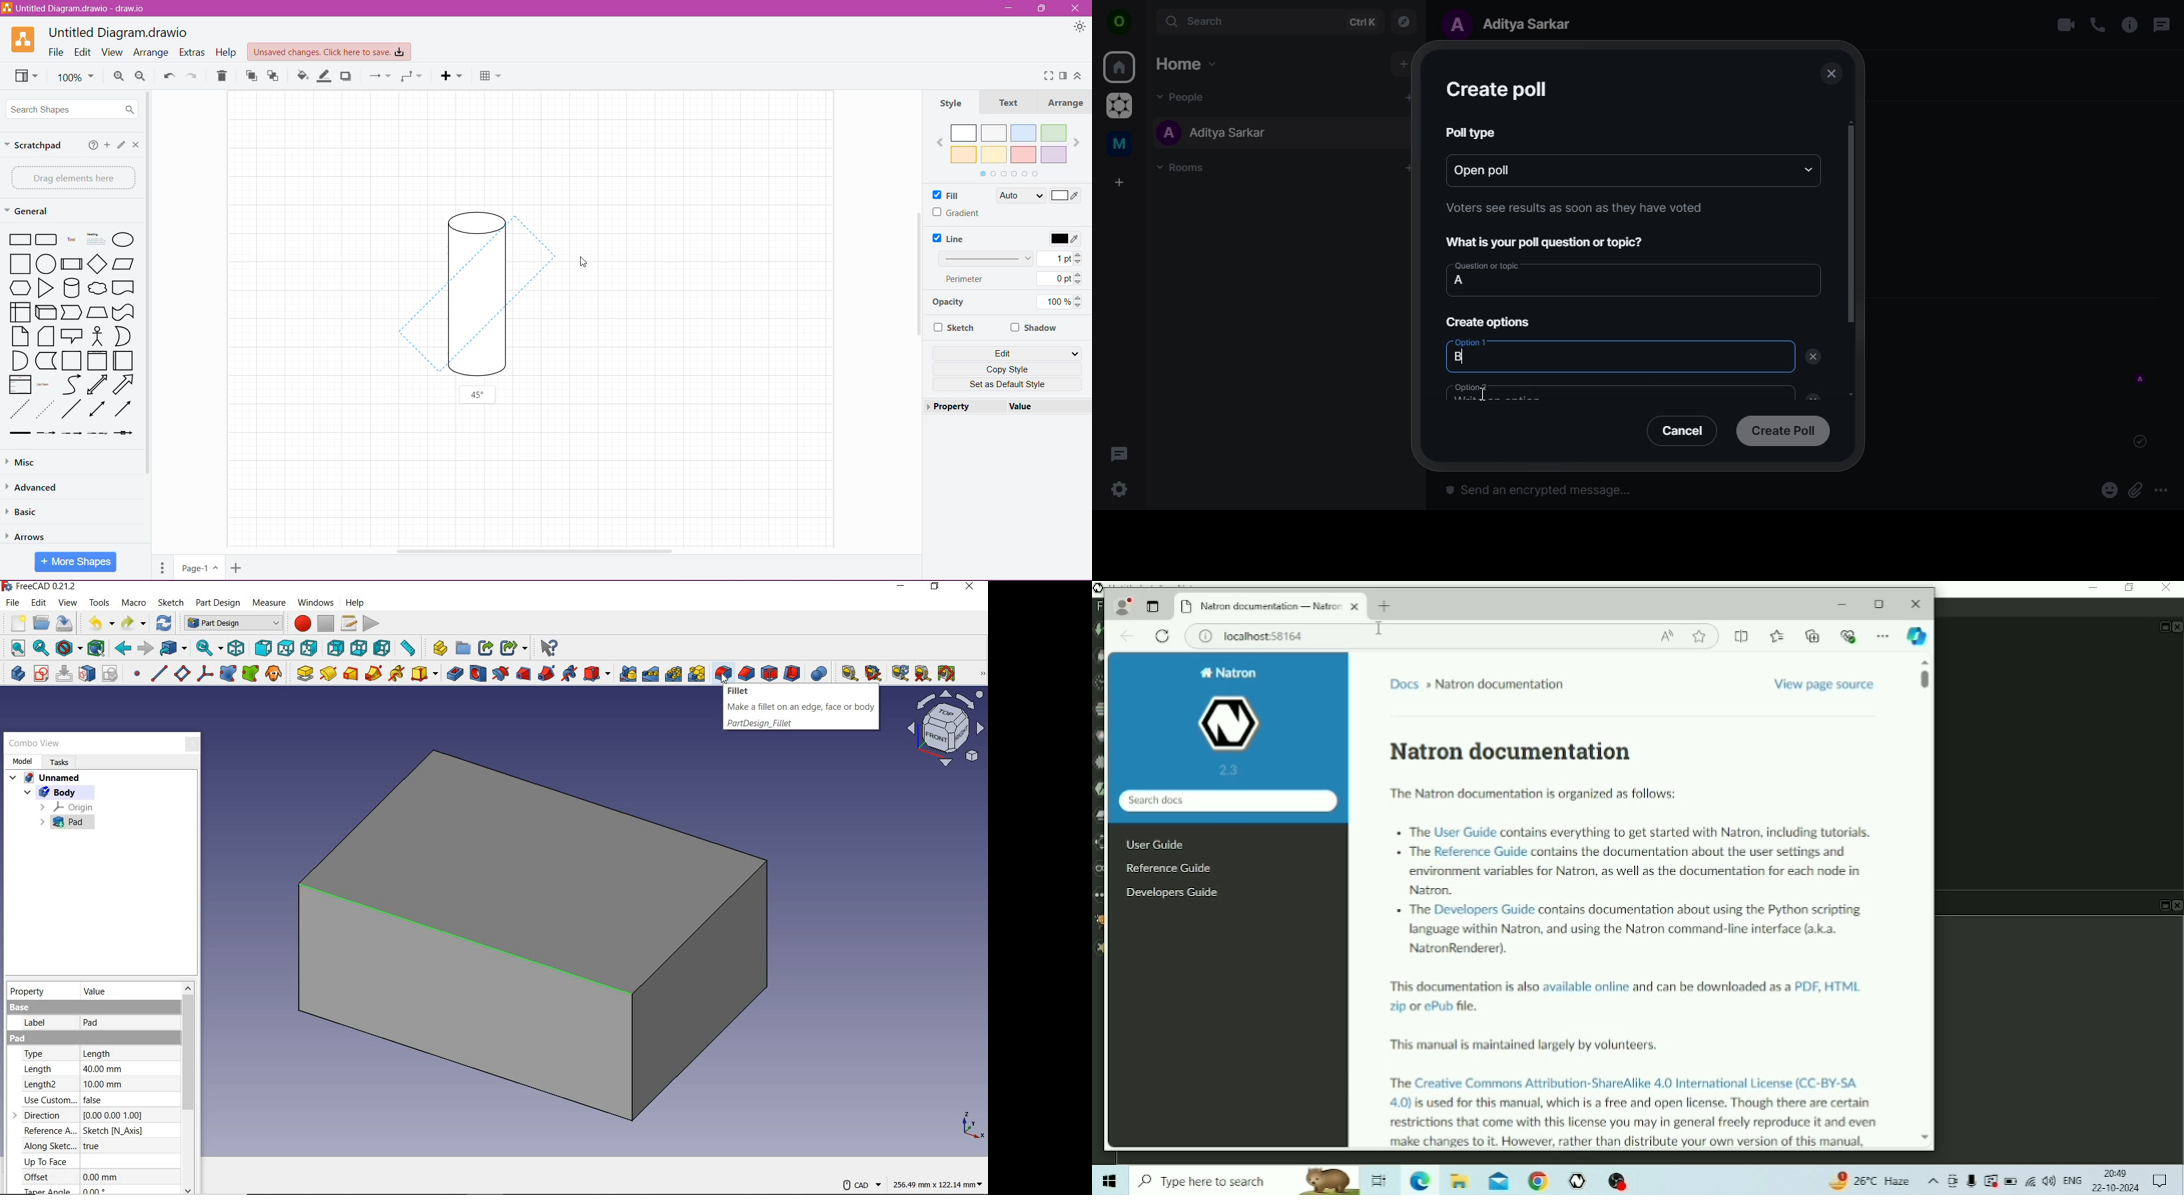  What do you see at coordinates (792, 674) in the screenshot?
I see `thickness` at bounding box center [792, 674].